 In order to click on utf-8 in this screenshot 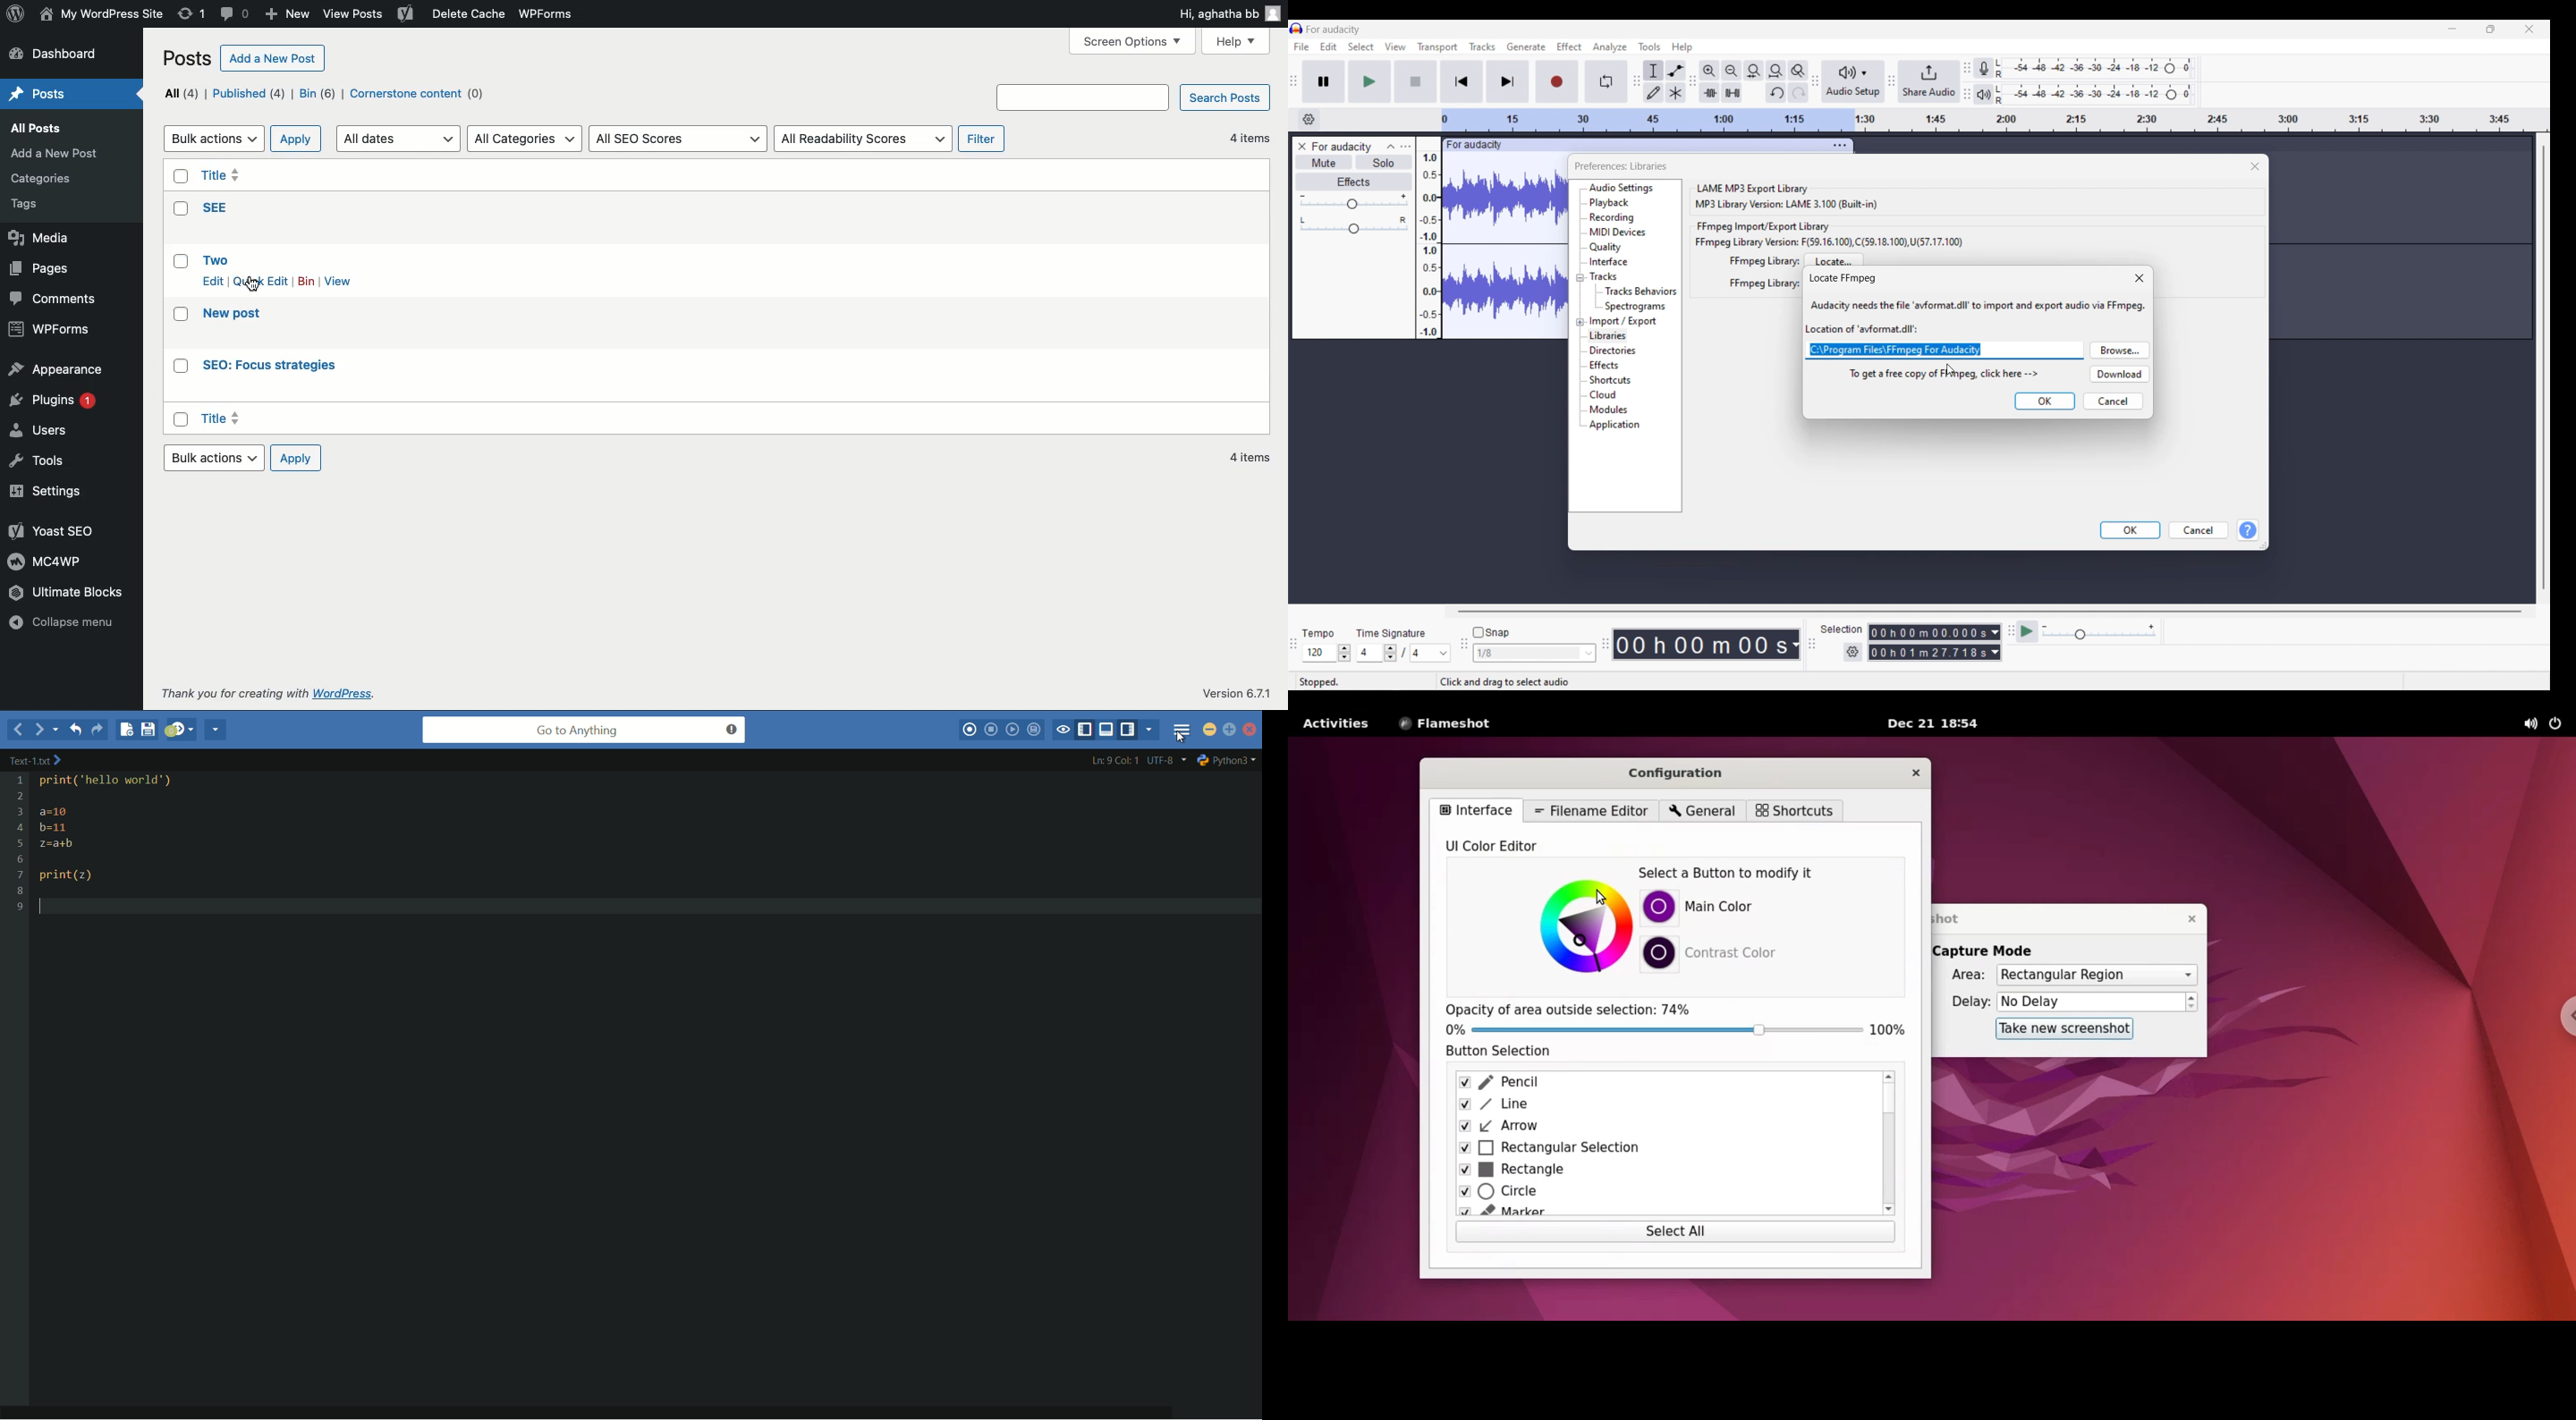, I will do `click(1166, 760)`.